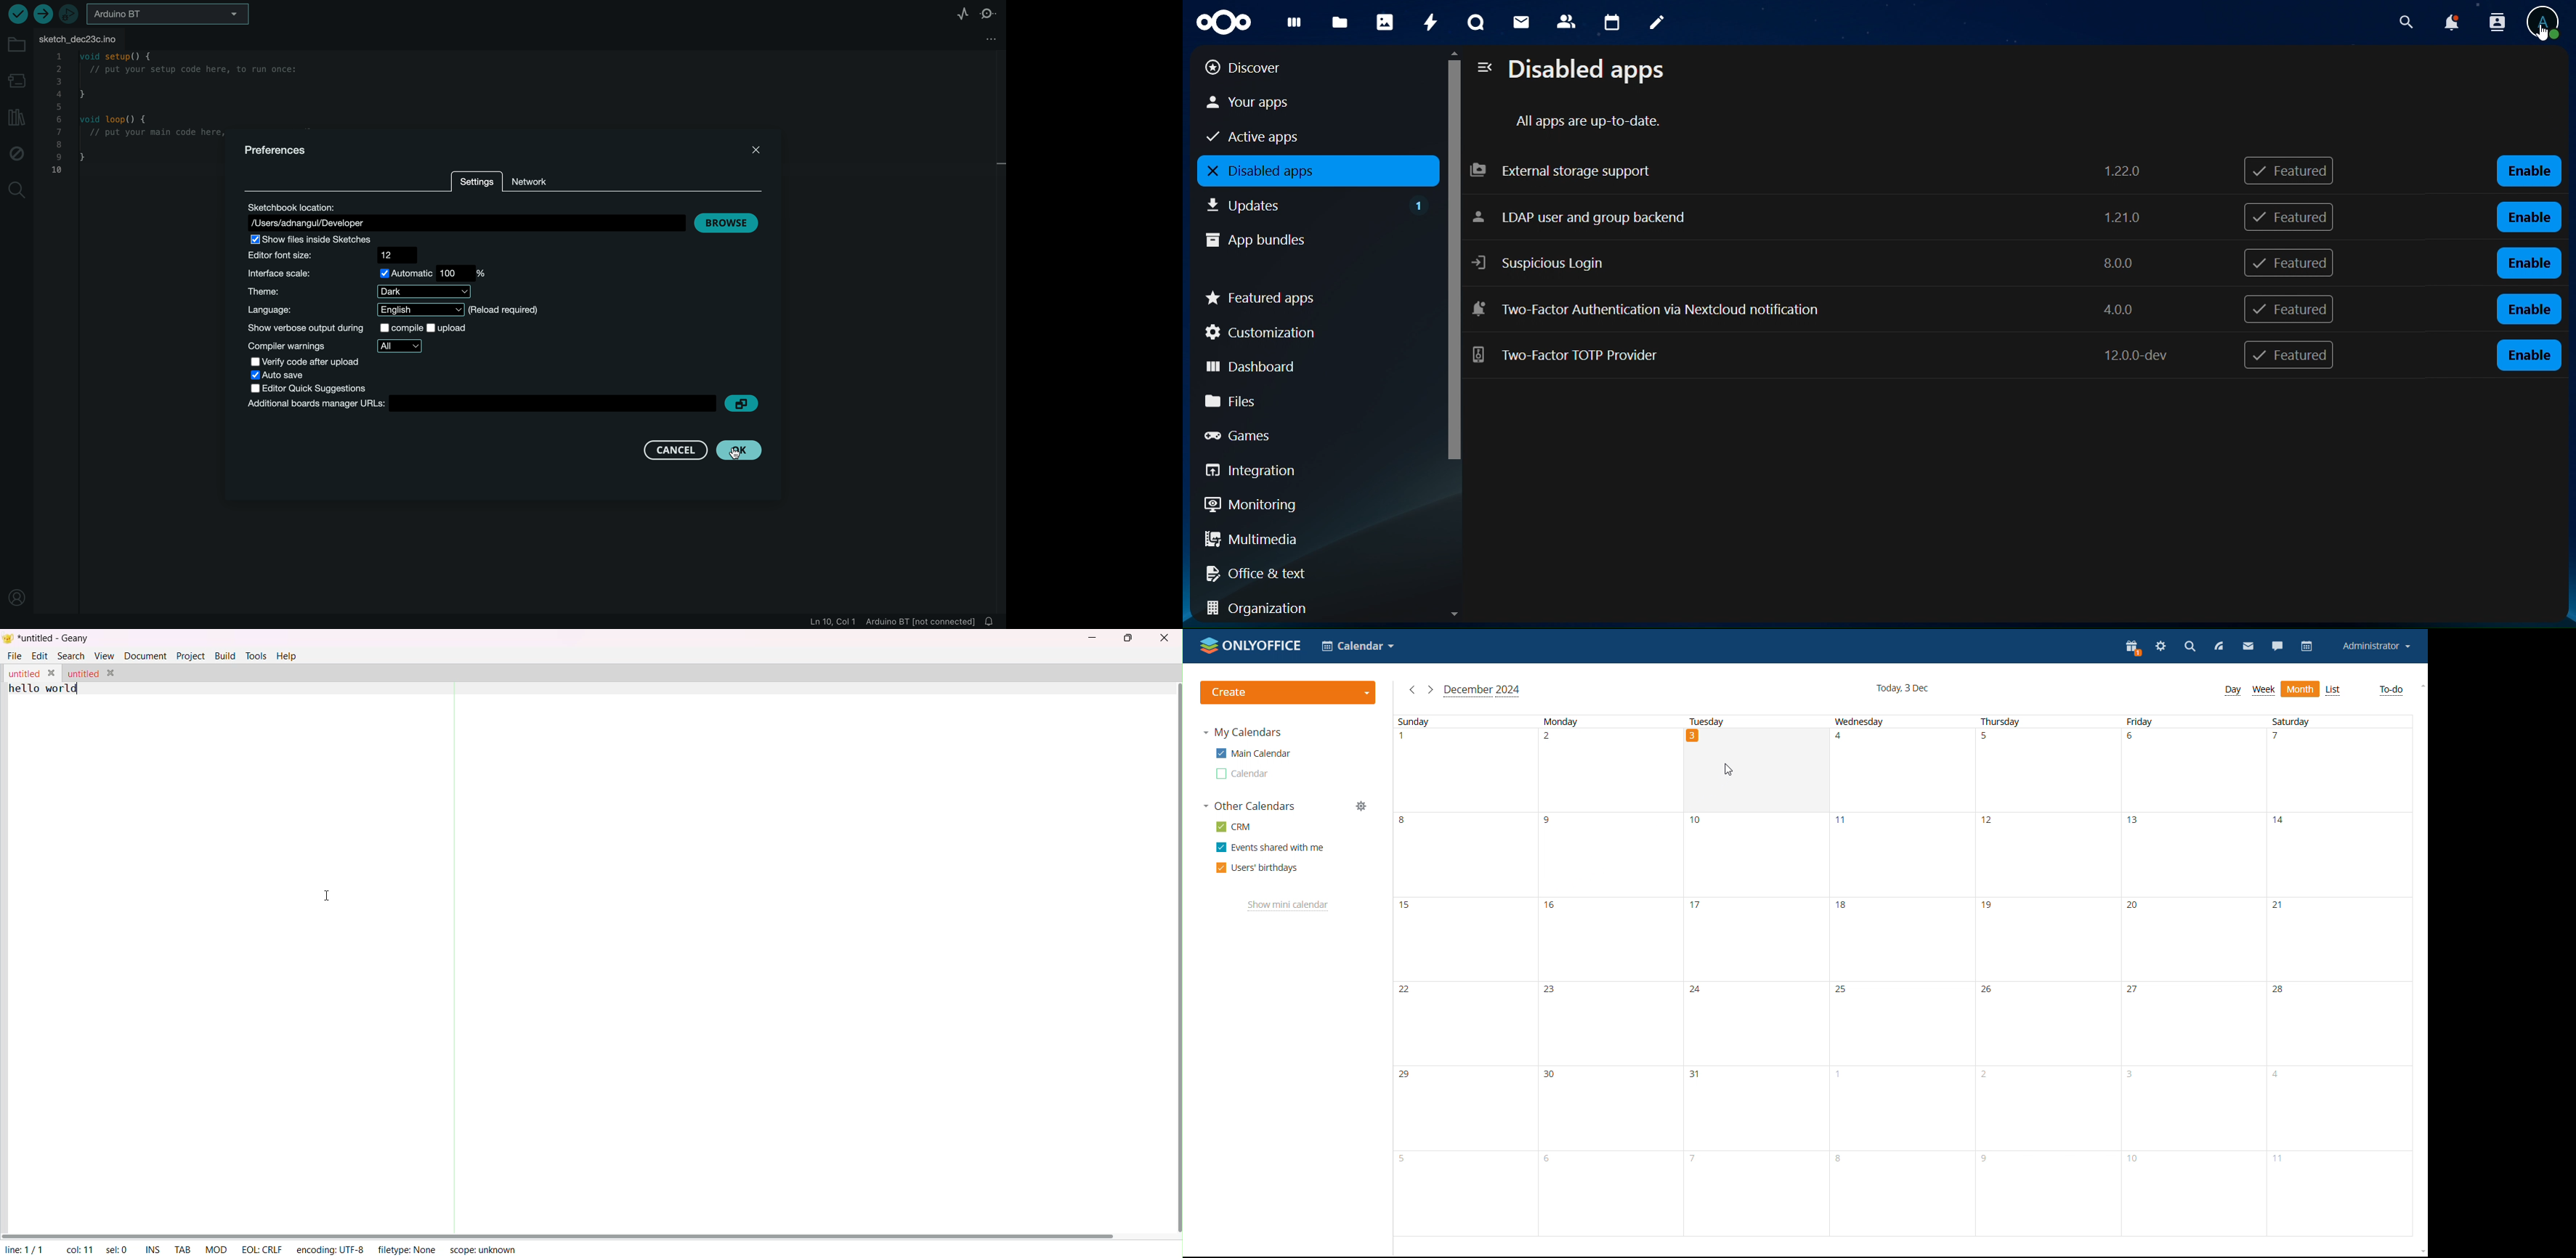 The height and width of the screenshot is (1260, 2576). I want to click on disabled apps, so click(1314, 171).